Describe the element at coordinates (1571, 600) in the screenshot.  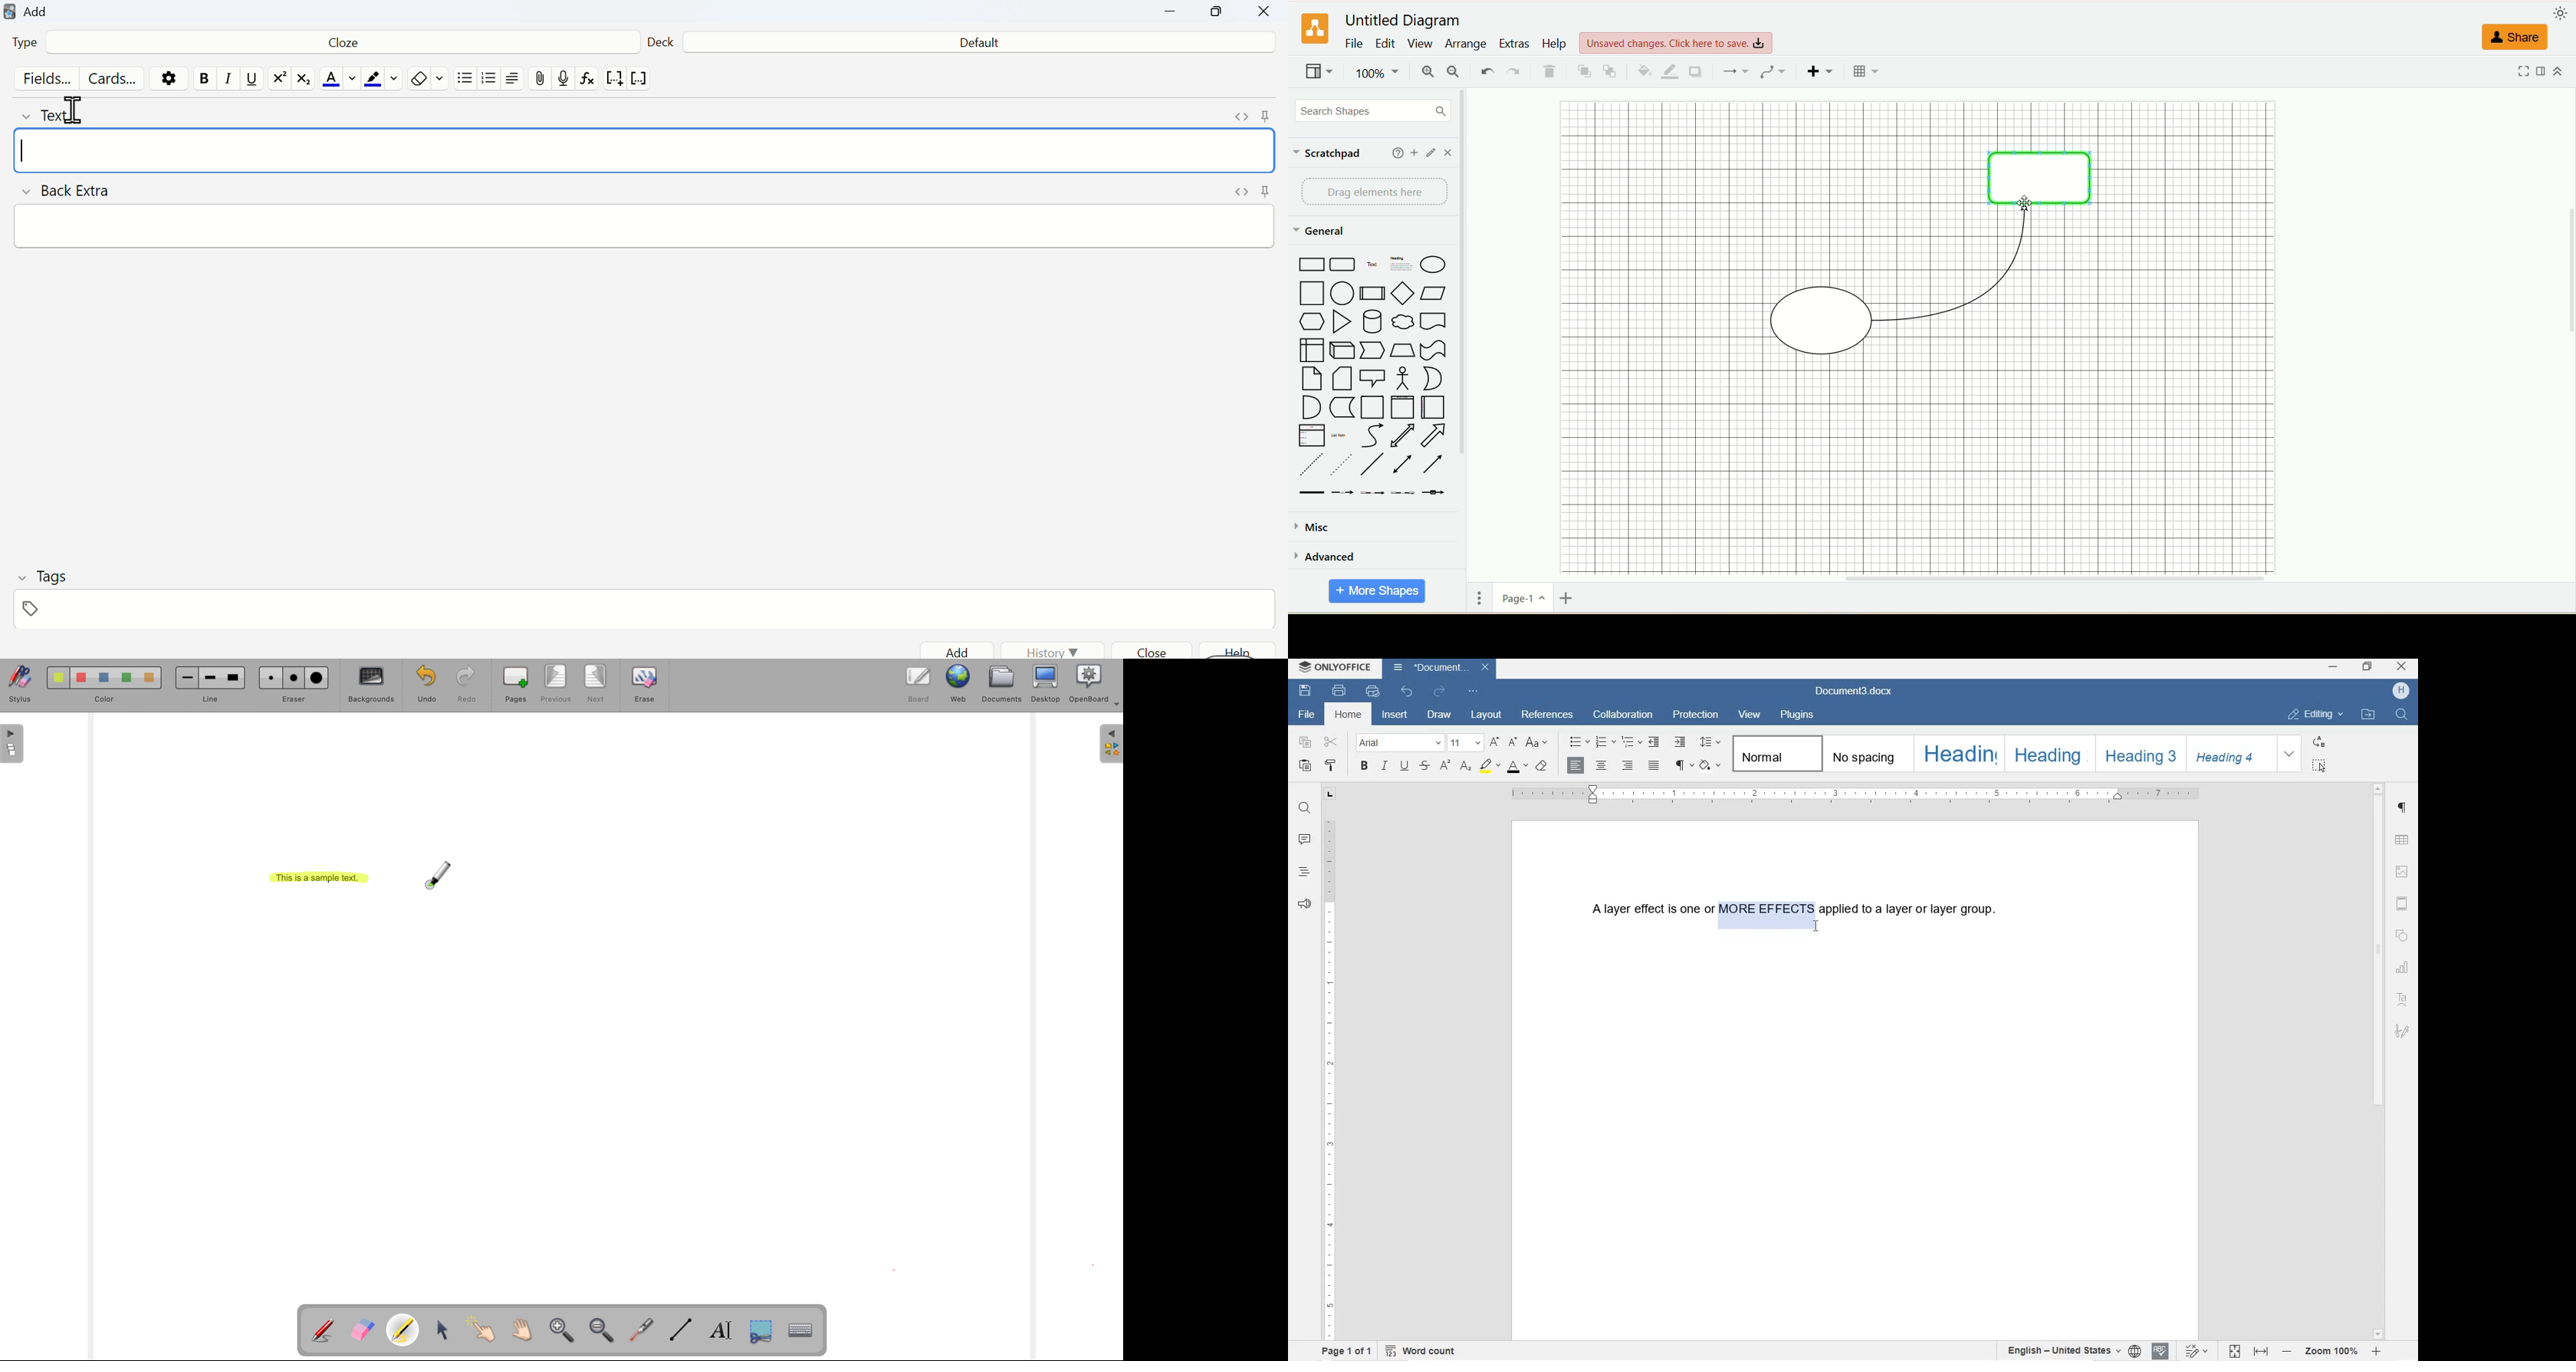
I see `insert page` at that location.